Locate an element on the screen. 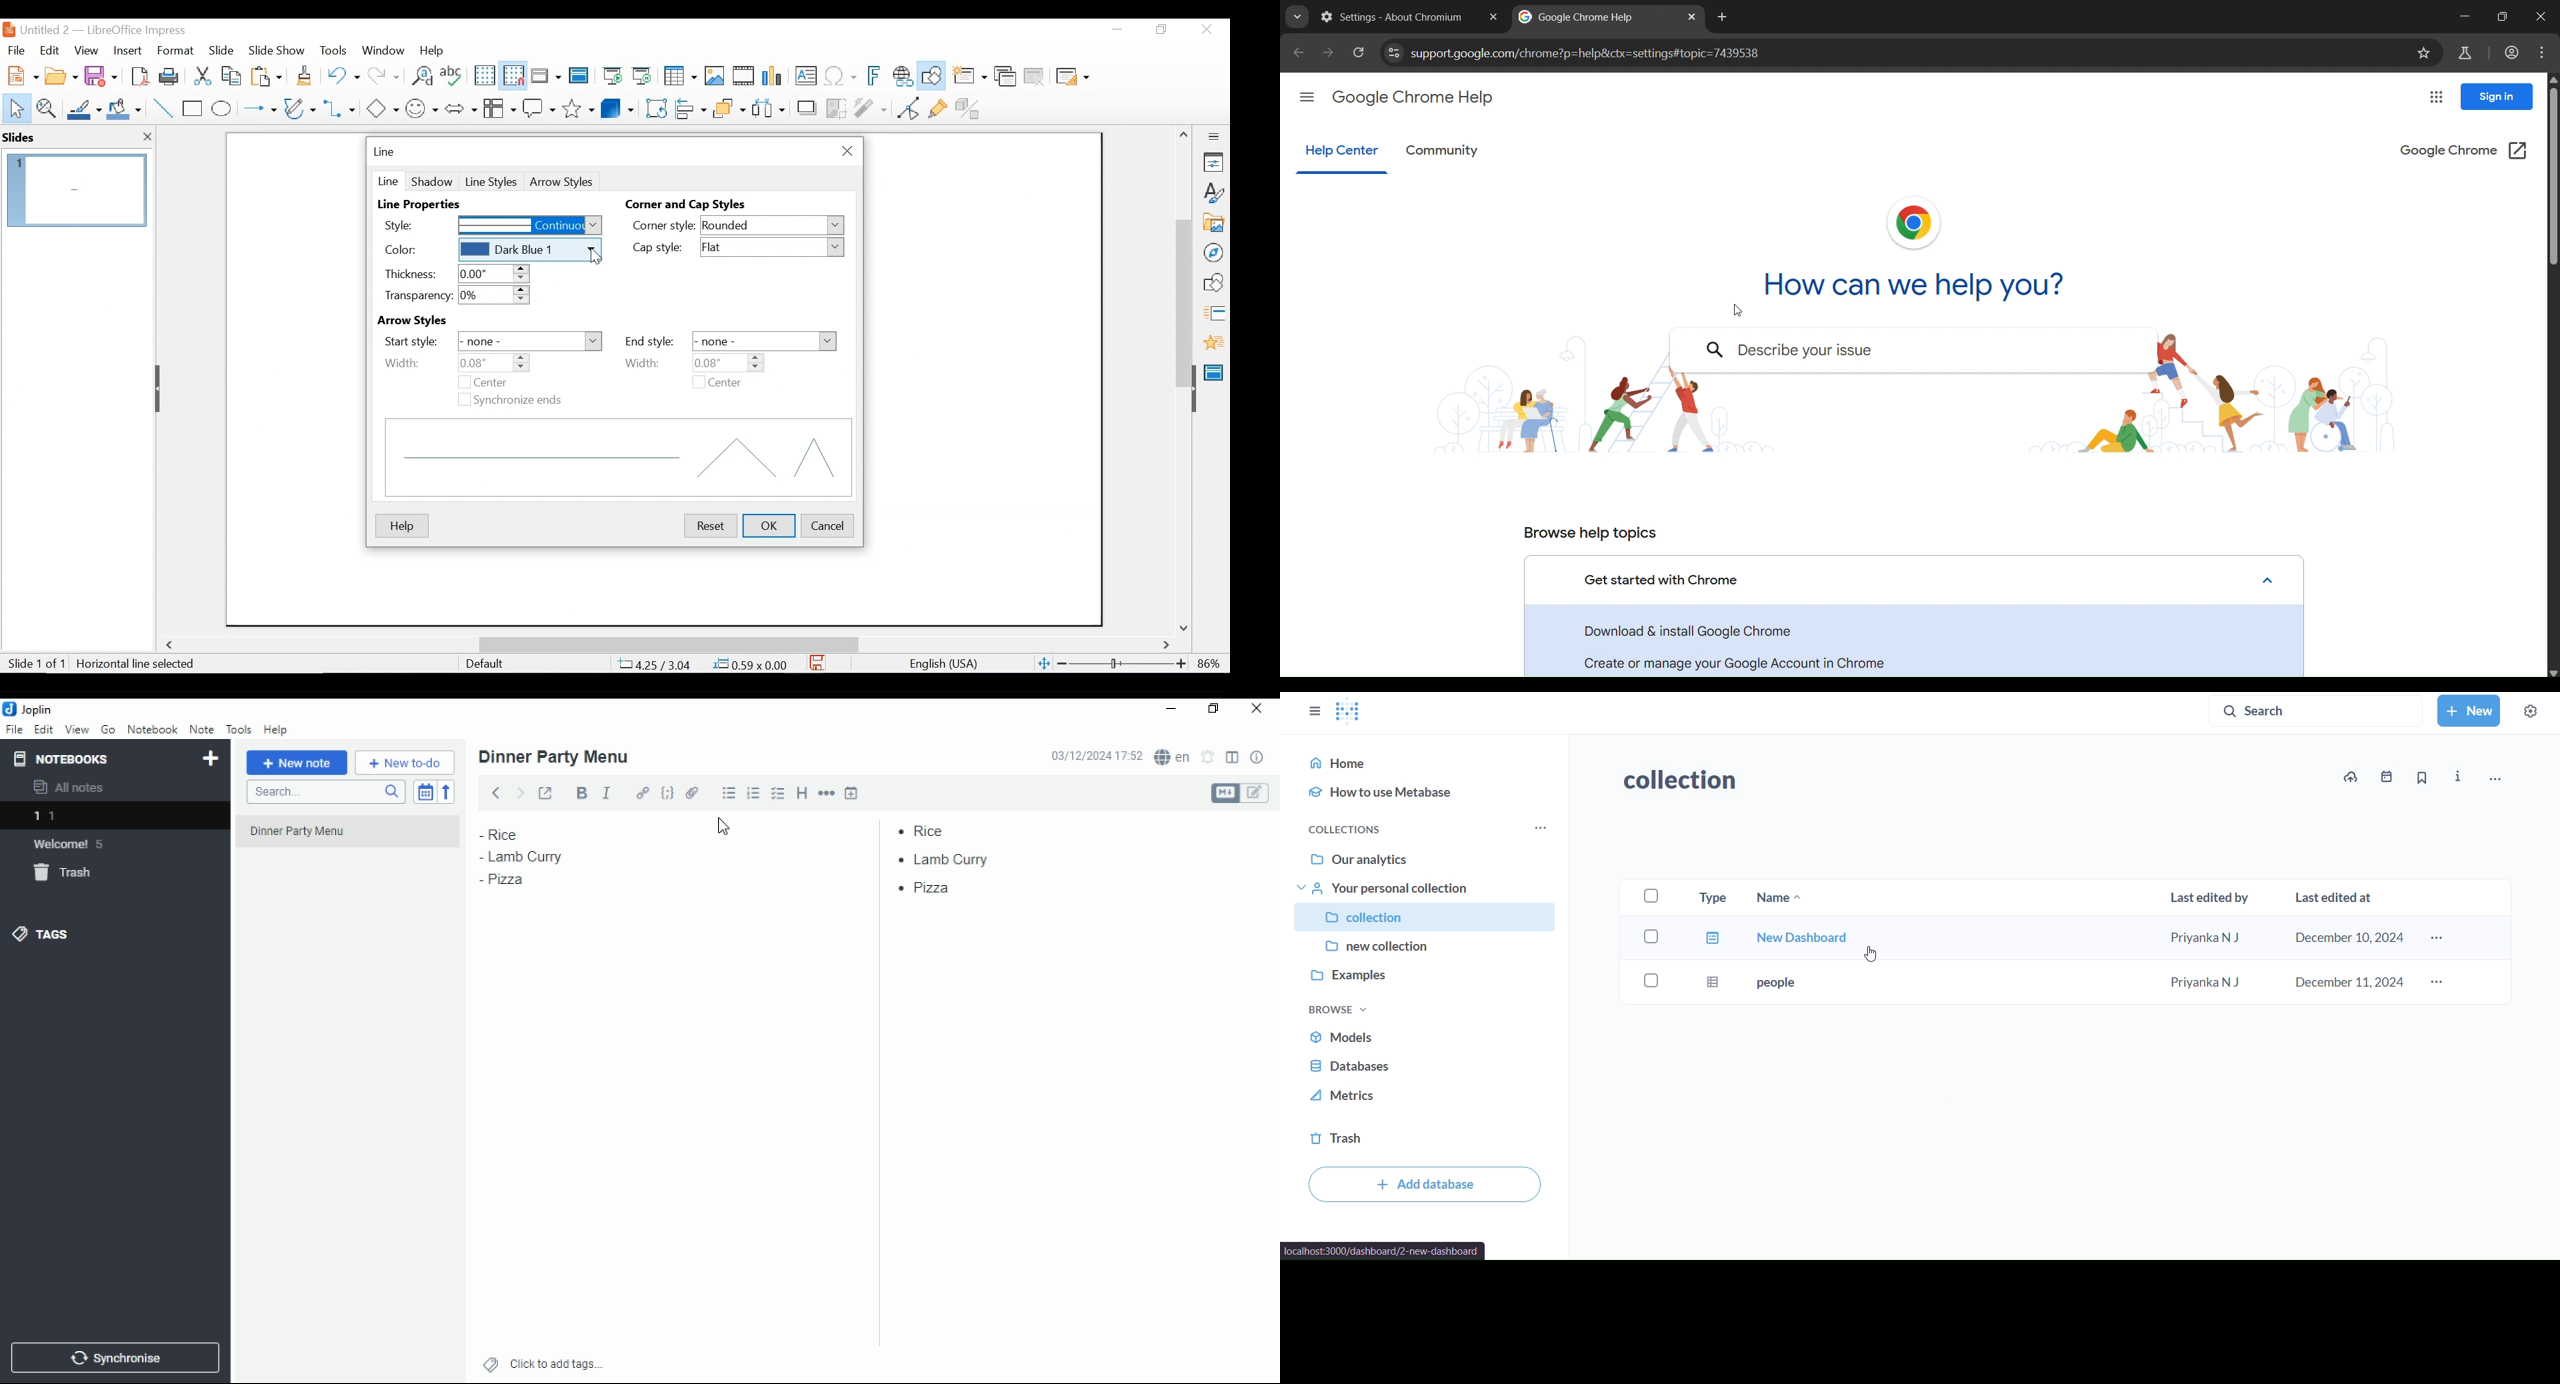 This screenshot has width=2576, height=1400. rice is located at coordinates (946, 828).